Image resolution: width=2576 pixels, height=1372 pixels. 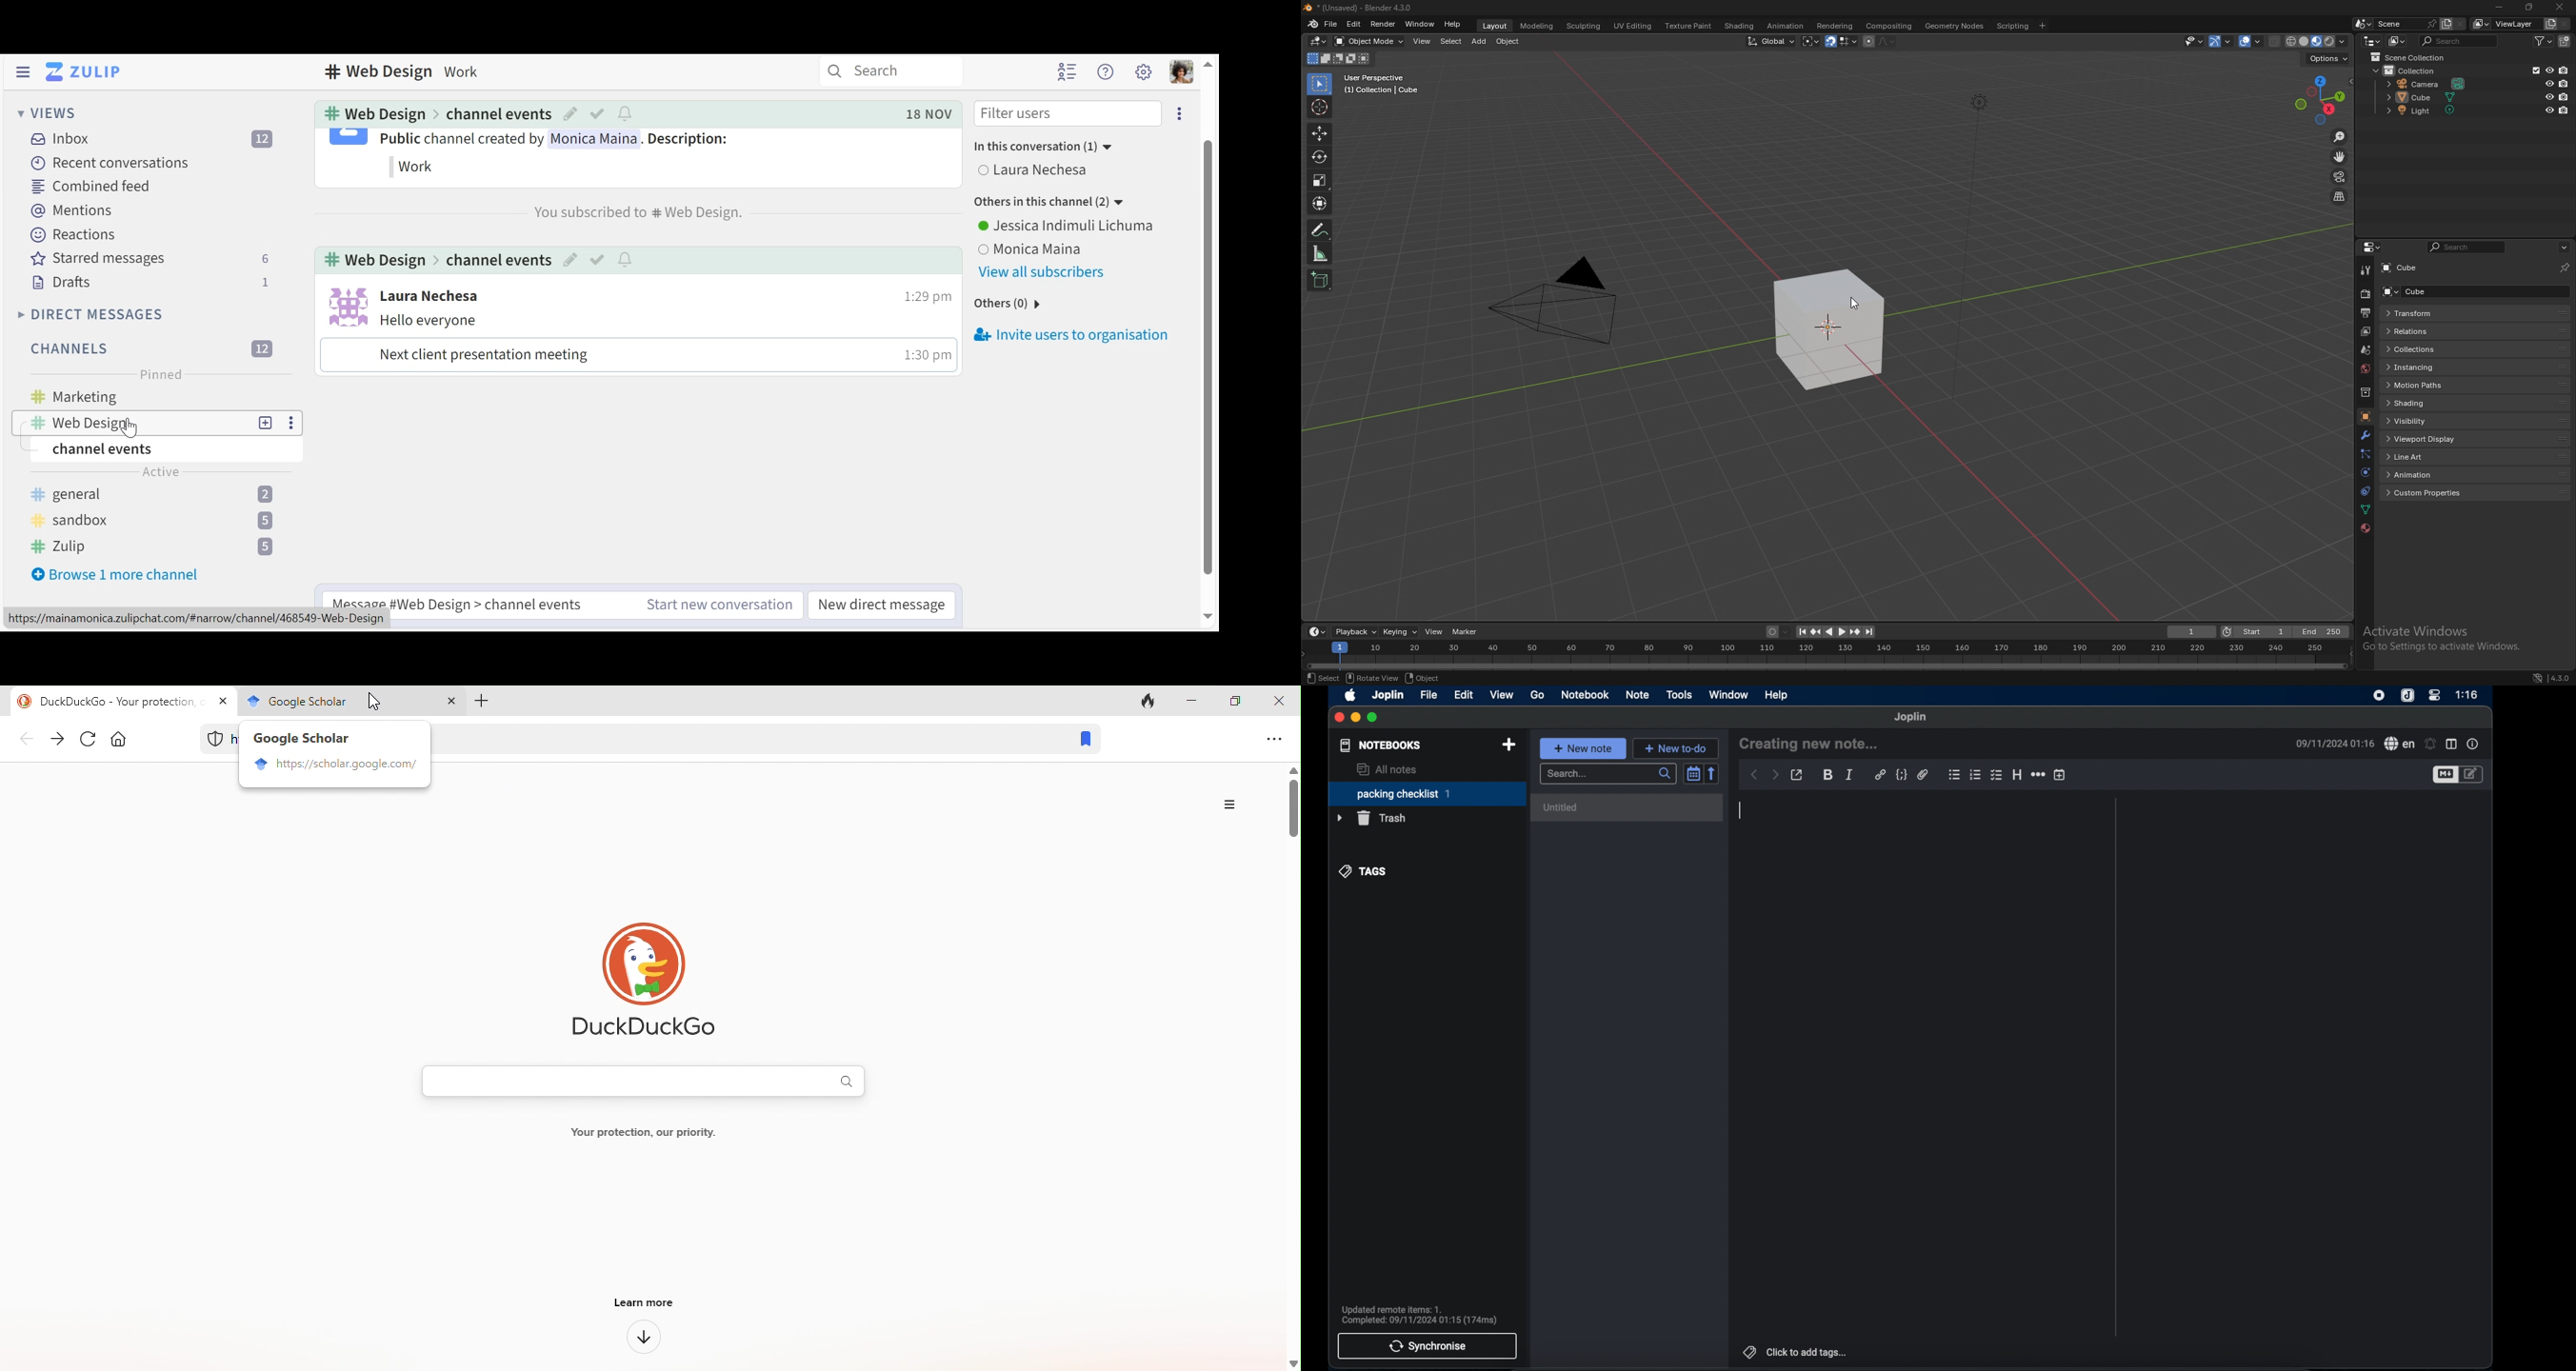 What do you see at coordinates (2060, 775) in the screenshot?
I see `insert time` at bounding box center [2060, 775].